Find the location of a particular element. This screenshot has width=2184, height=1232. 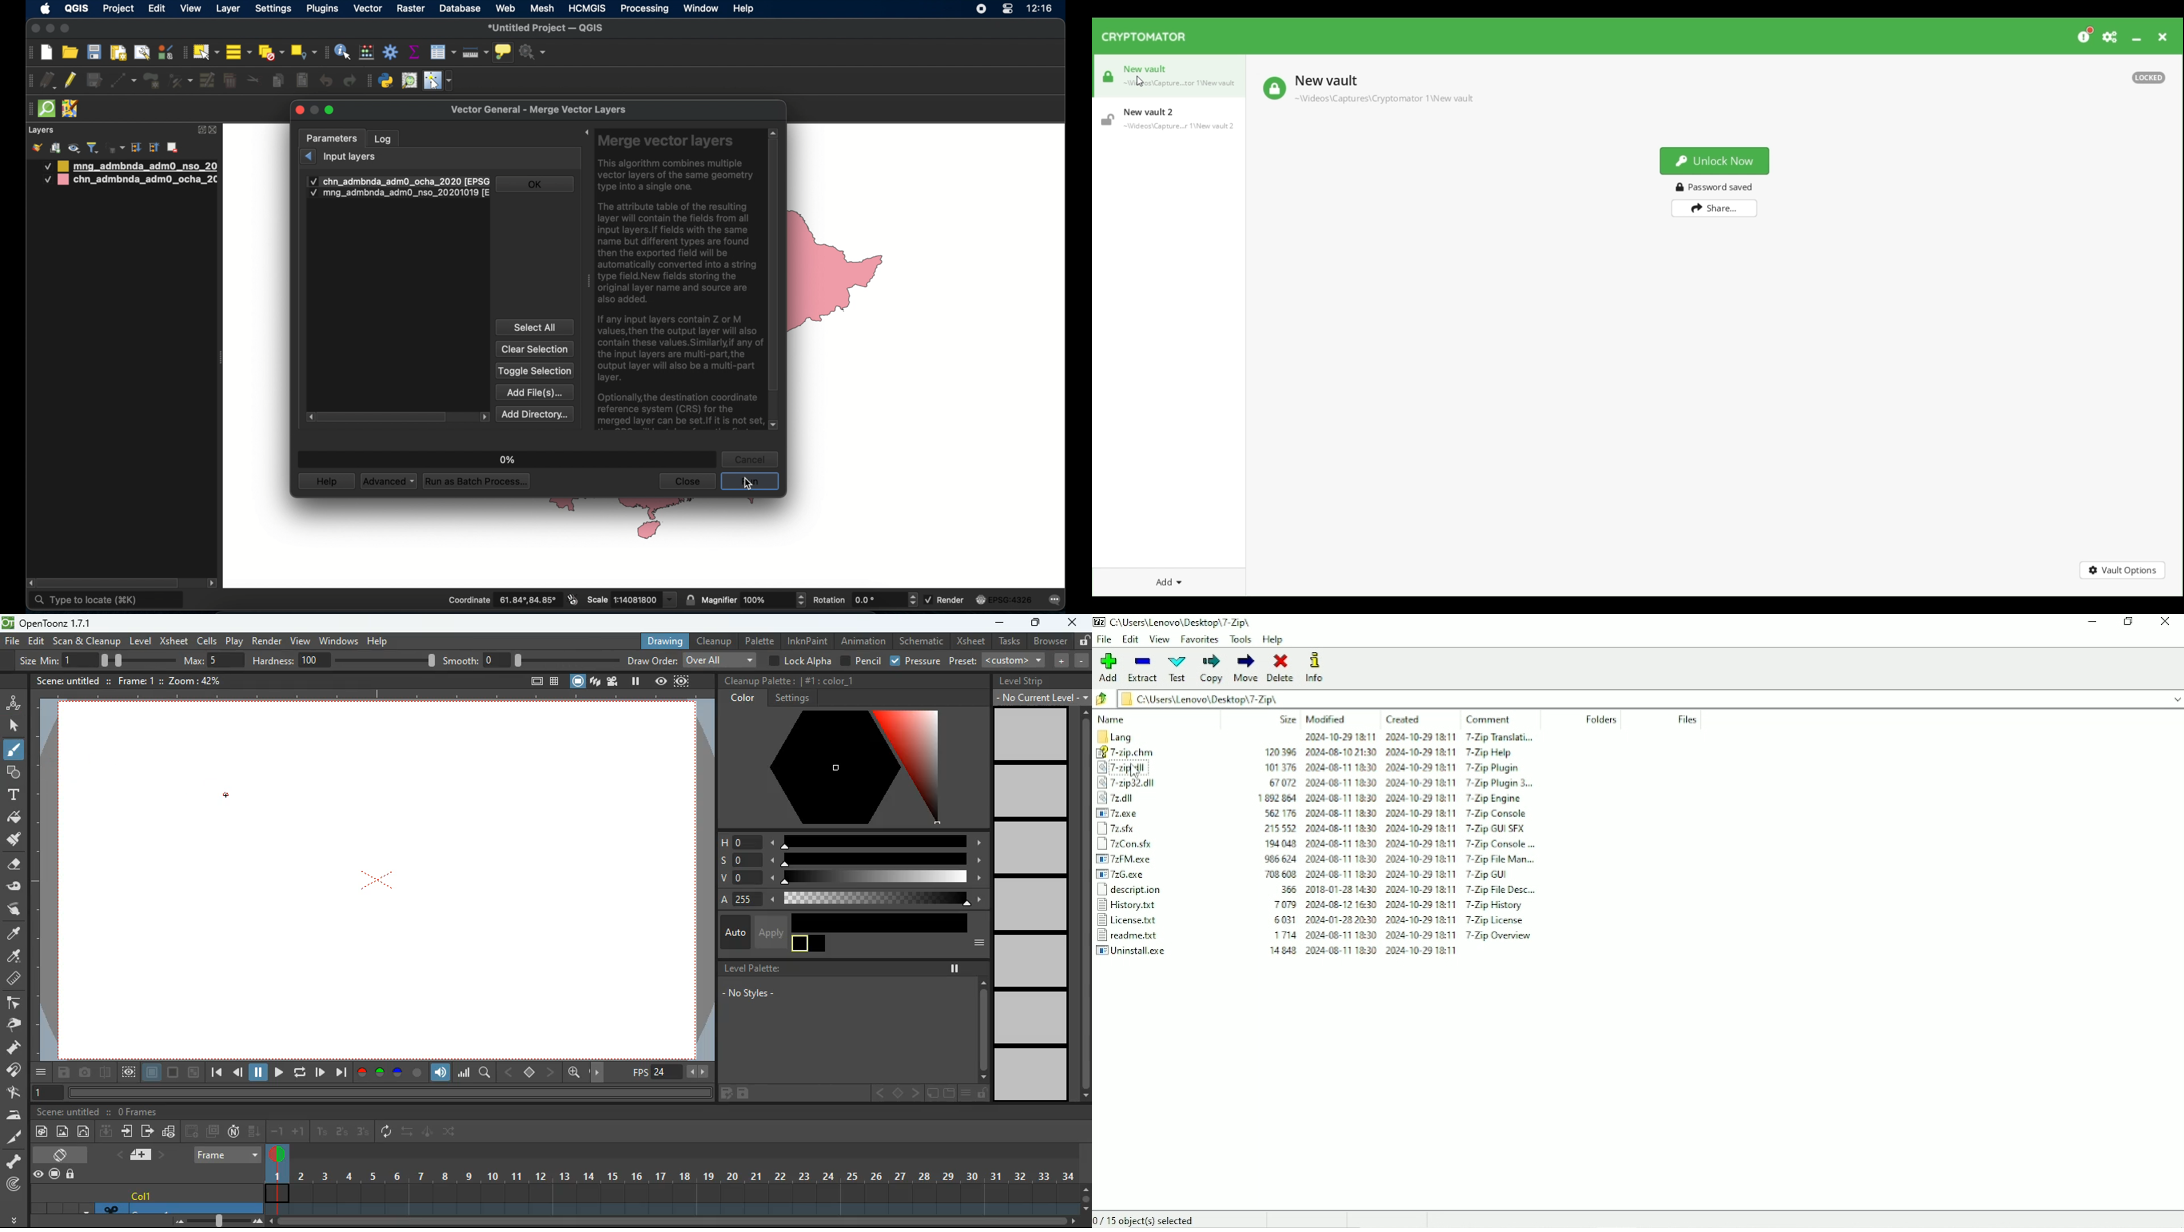

window is located at coordinates (701, 8).